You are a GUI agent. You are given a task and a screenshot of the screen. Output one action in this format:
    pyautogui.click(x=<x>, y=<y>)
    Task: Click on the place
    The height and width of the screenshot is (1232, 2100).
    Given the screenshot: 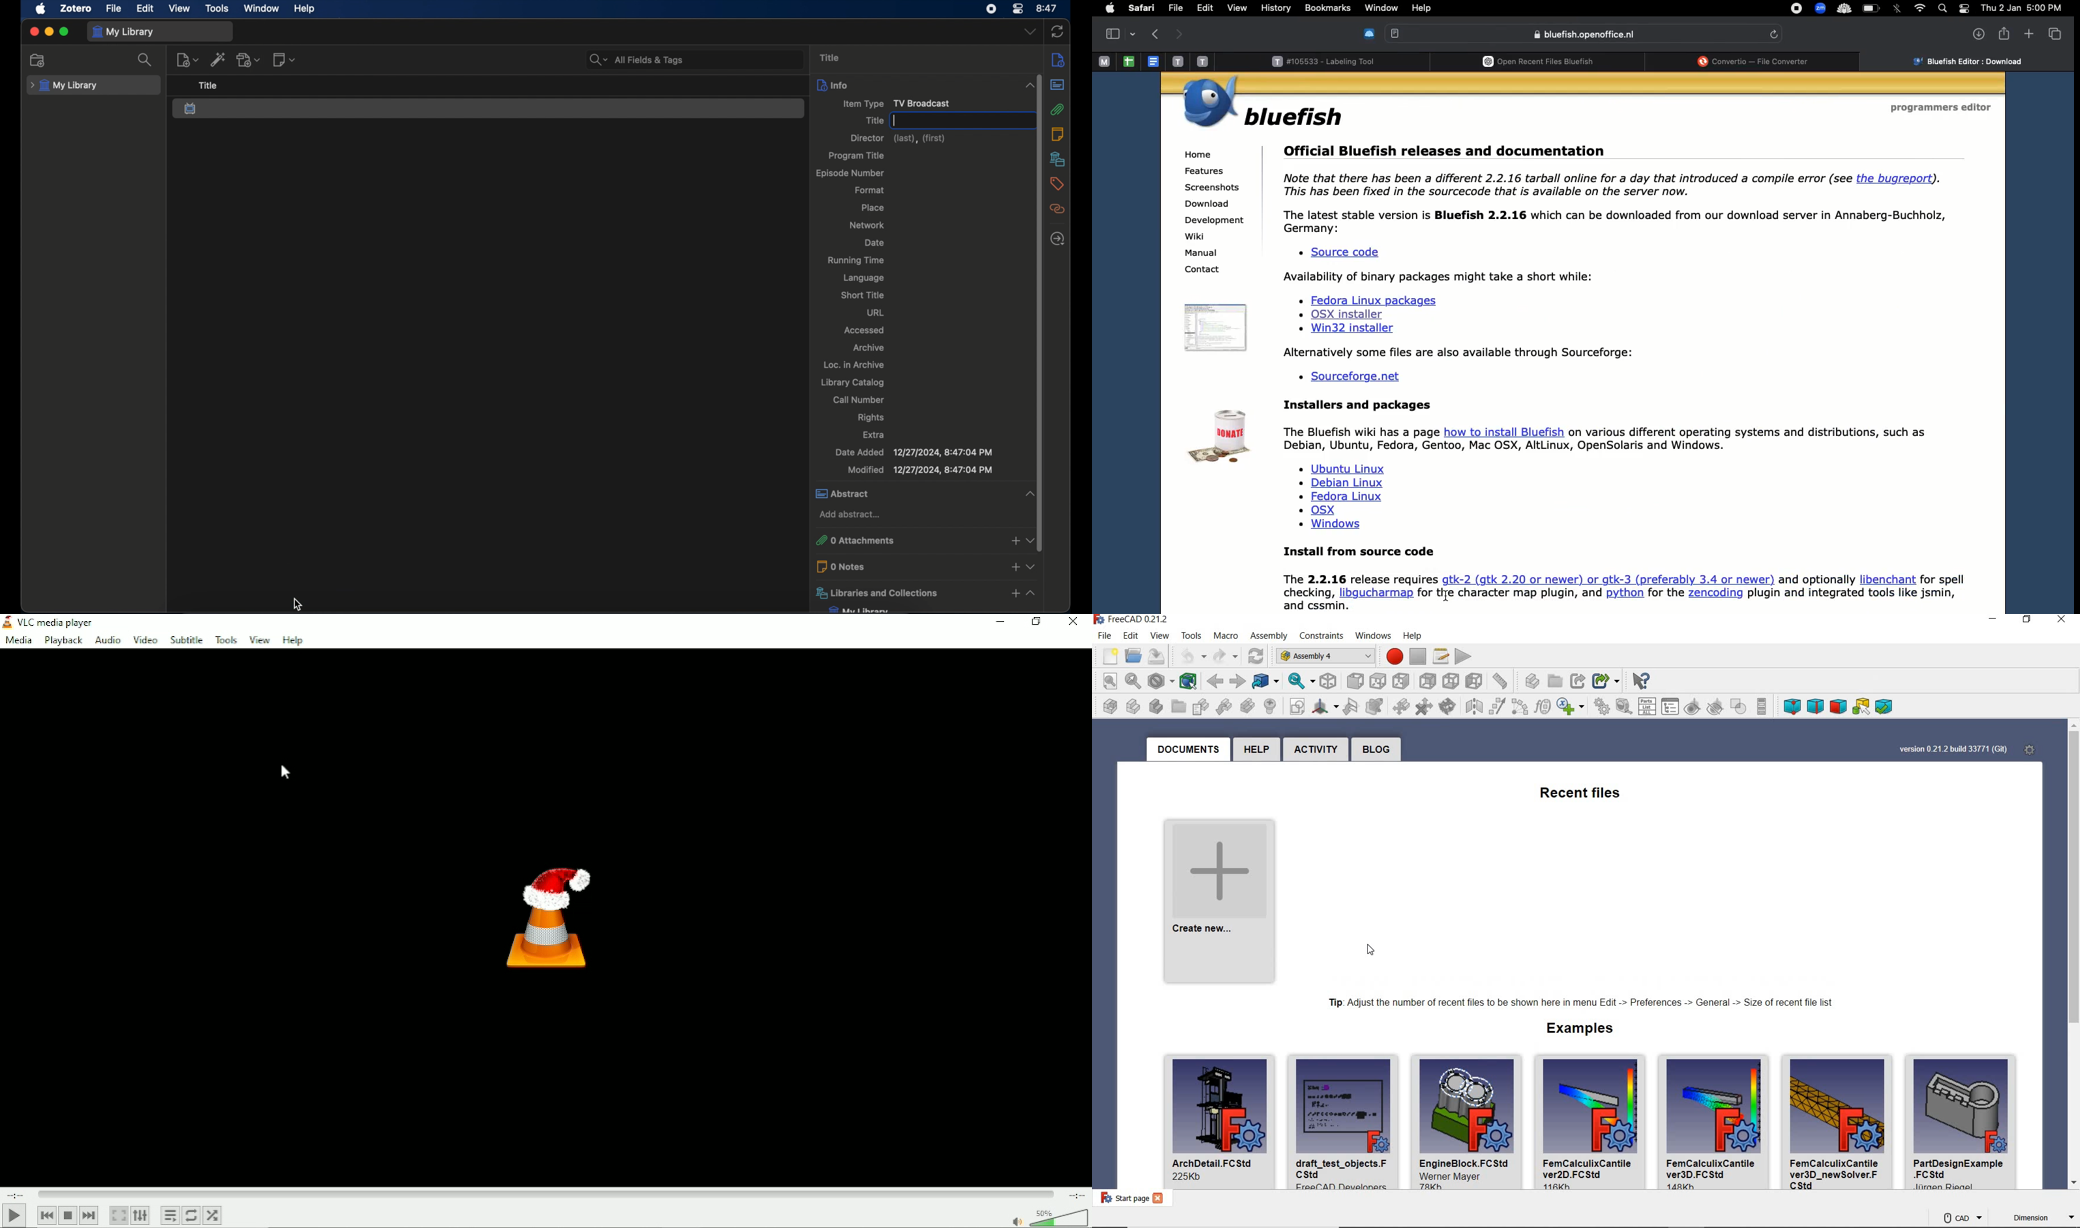 What is the action you would take?
    pyautogui.click(x=873, y=208)
    